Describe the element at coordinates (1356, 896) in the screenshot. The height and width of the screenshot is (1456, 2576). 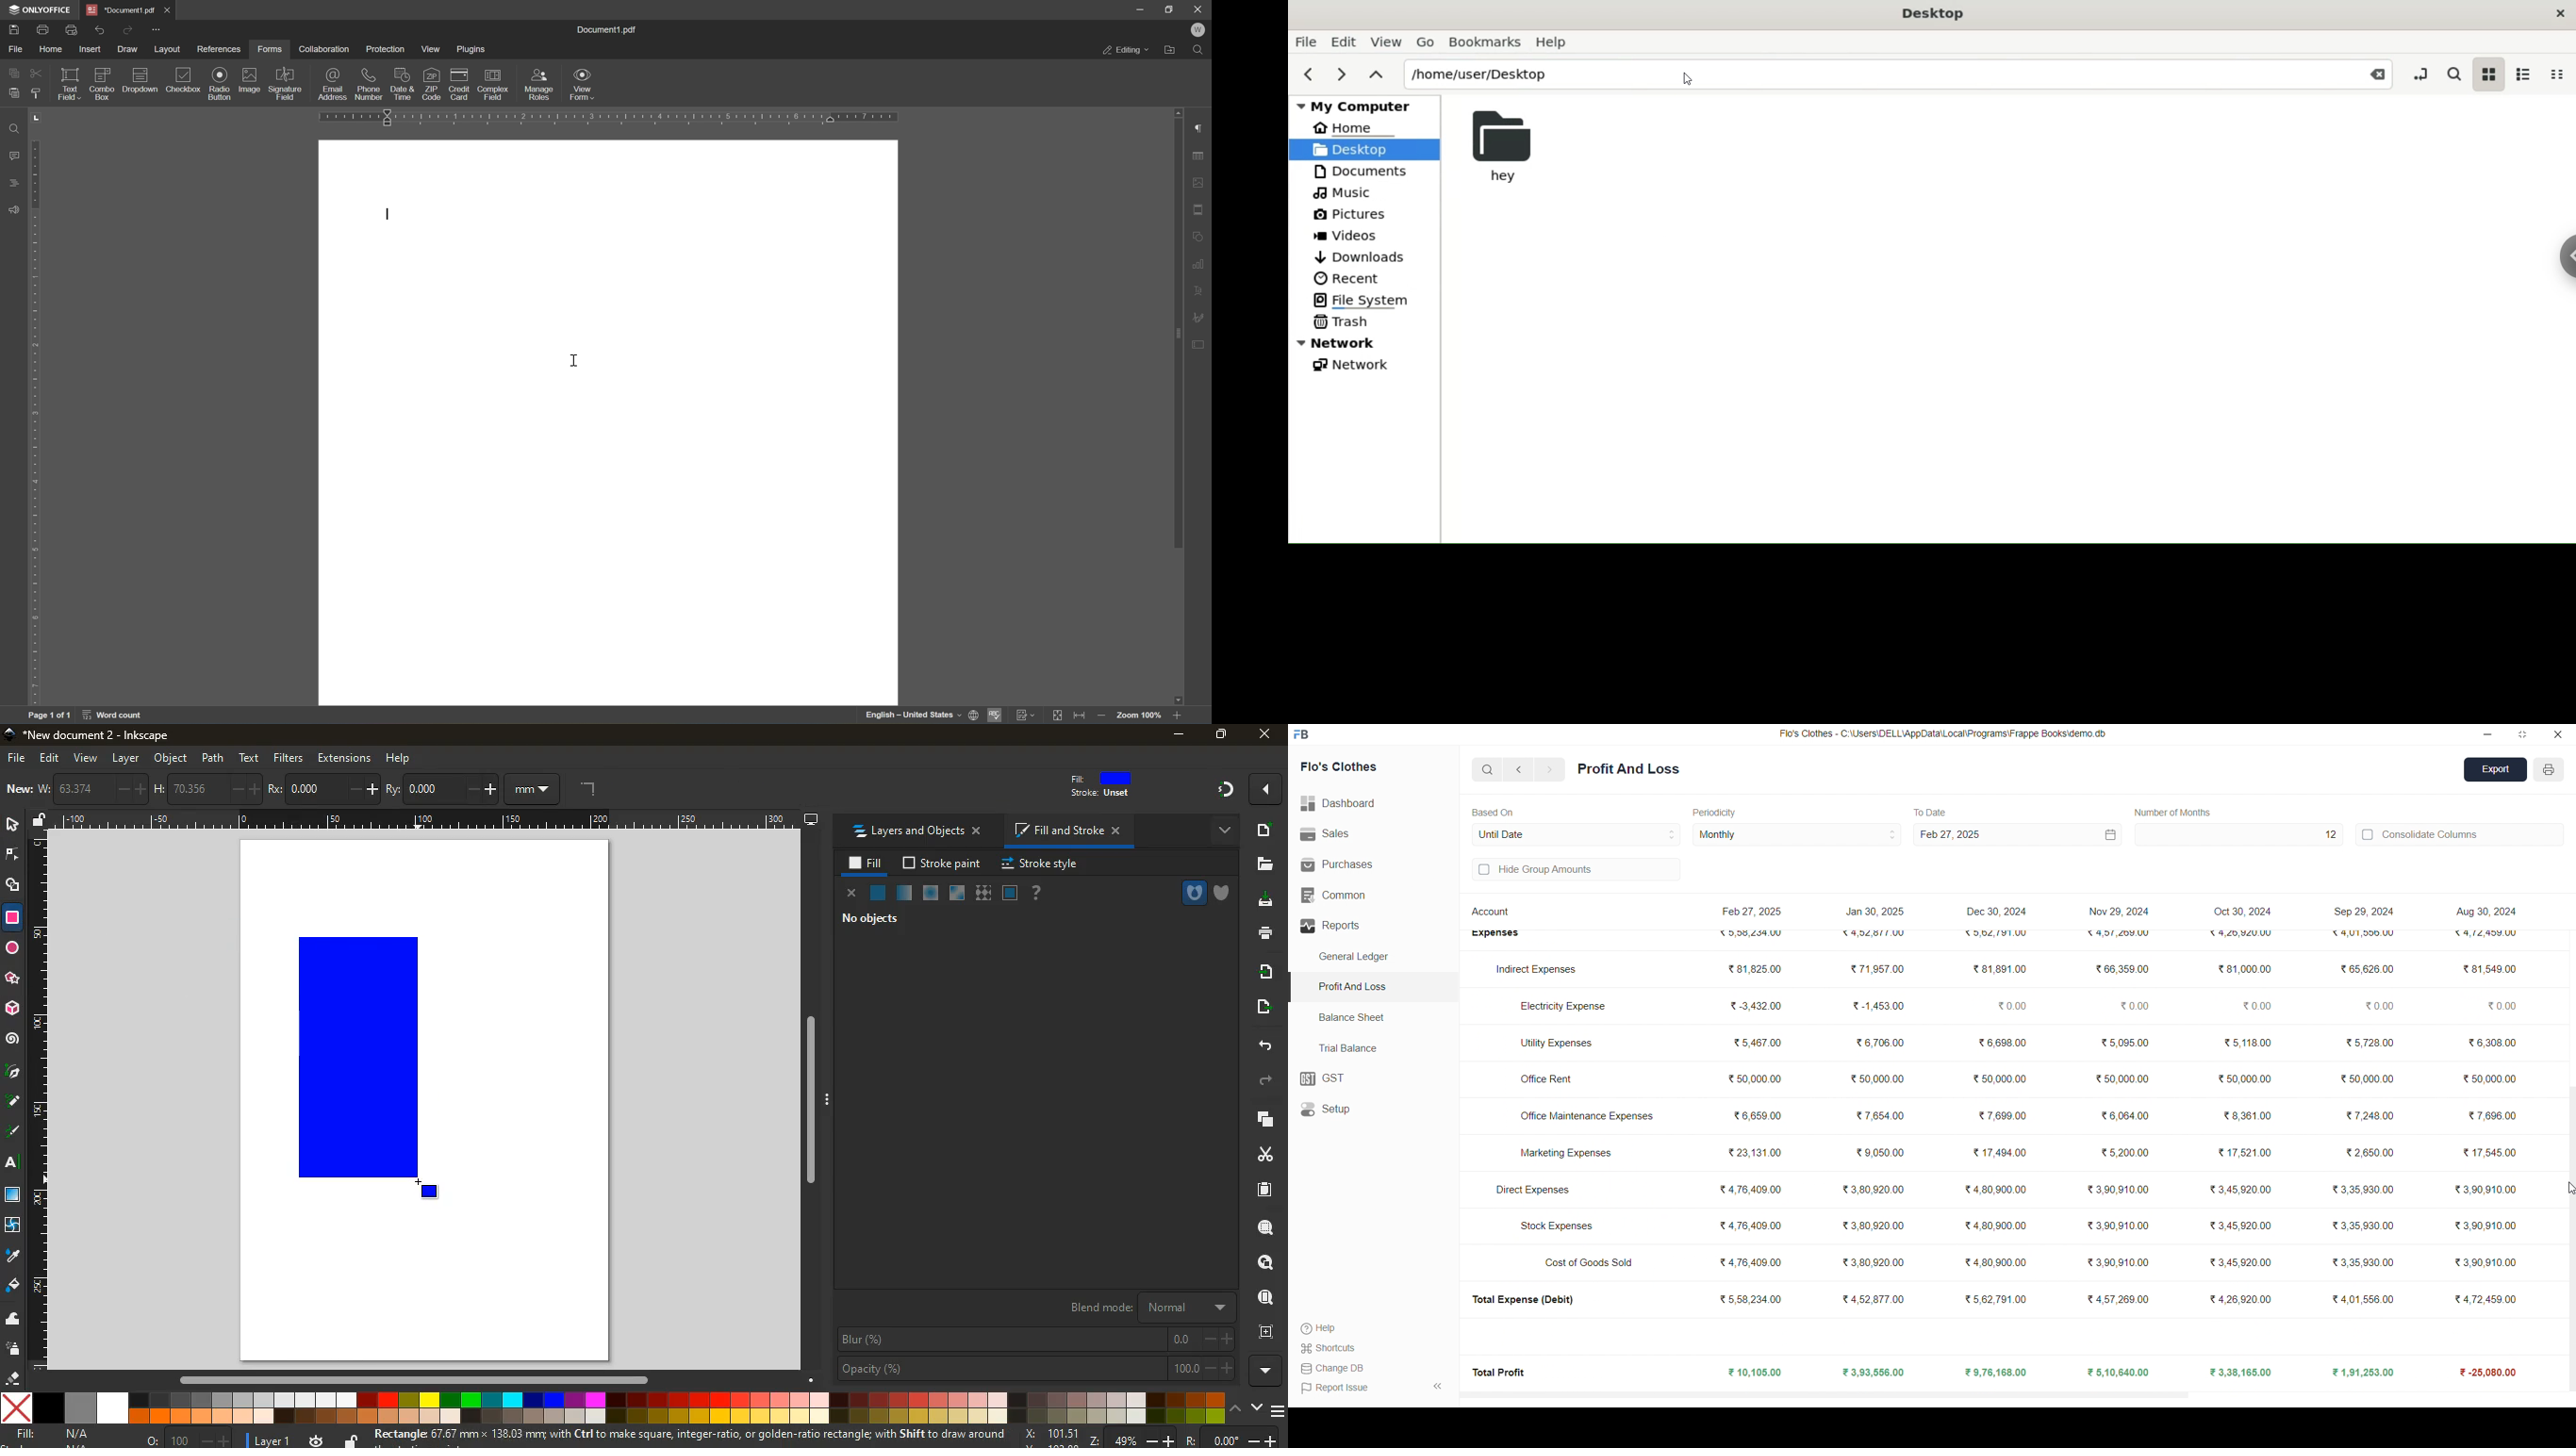
I see `Common` at that location.